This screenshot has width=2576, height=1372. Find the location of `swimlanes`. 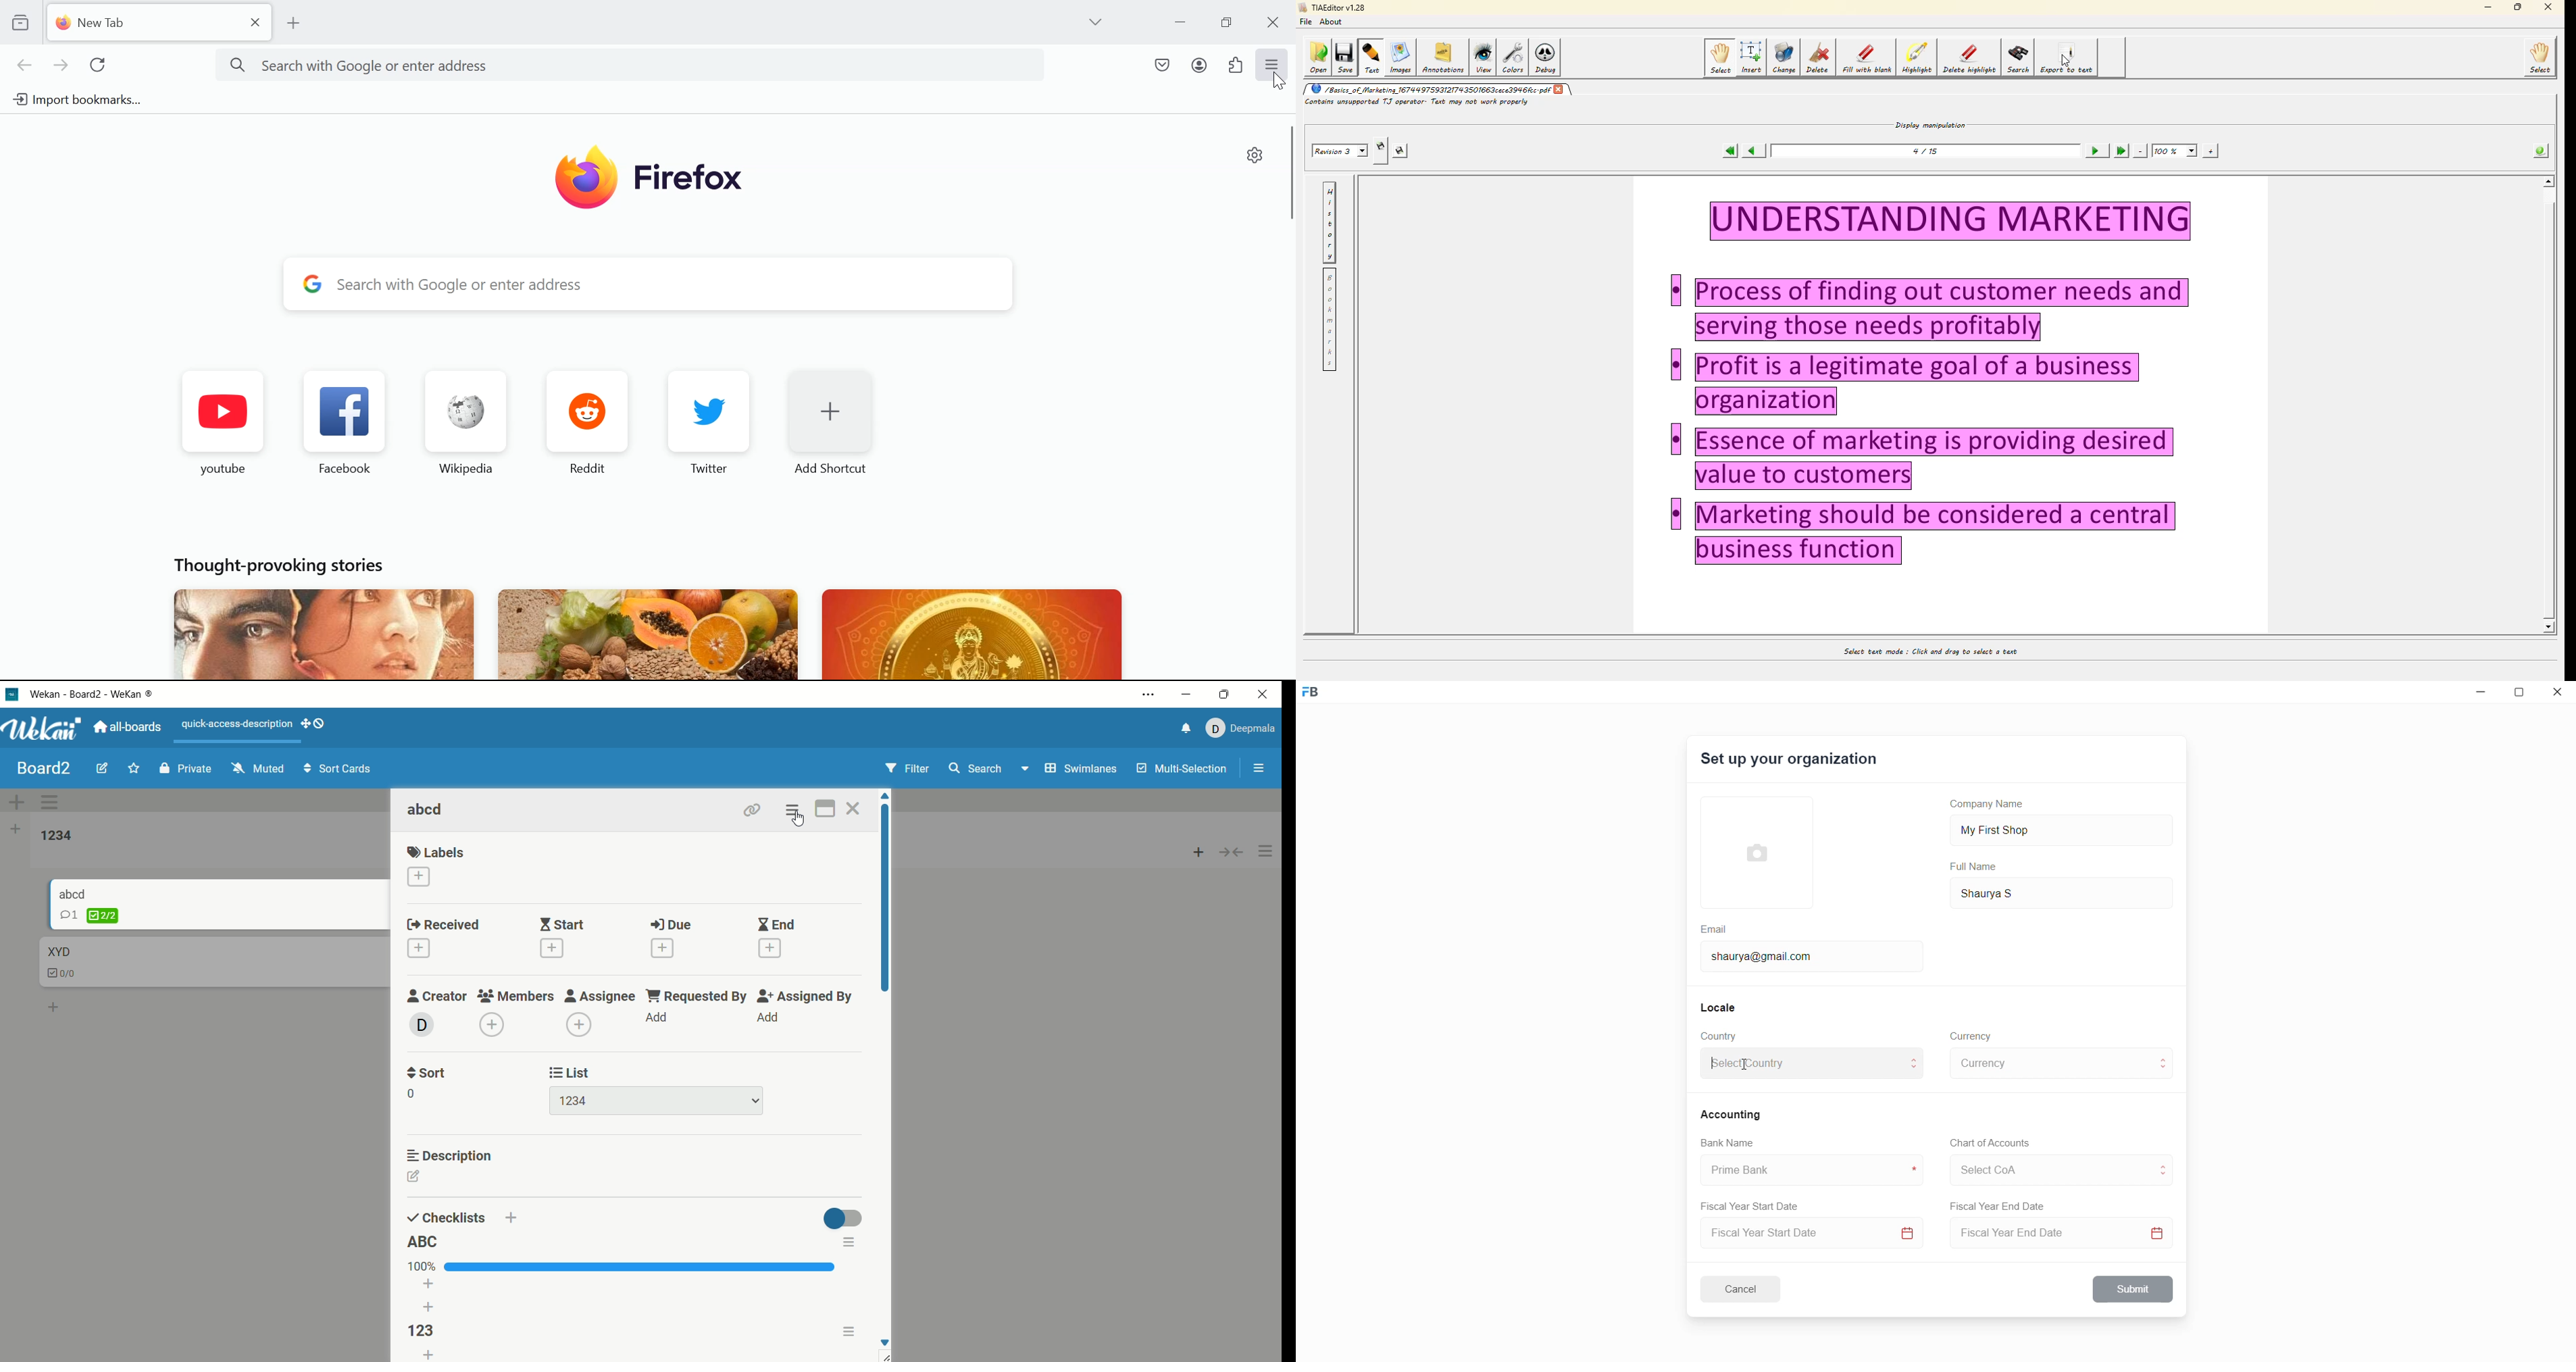

swimlanes is located at coordinates (1080, 770).